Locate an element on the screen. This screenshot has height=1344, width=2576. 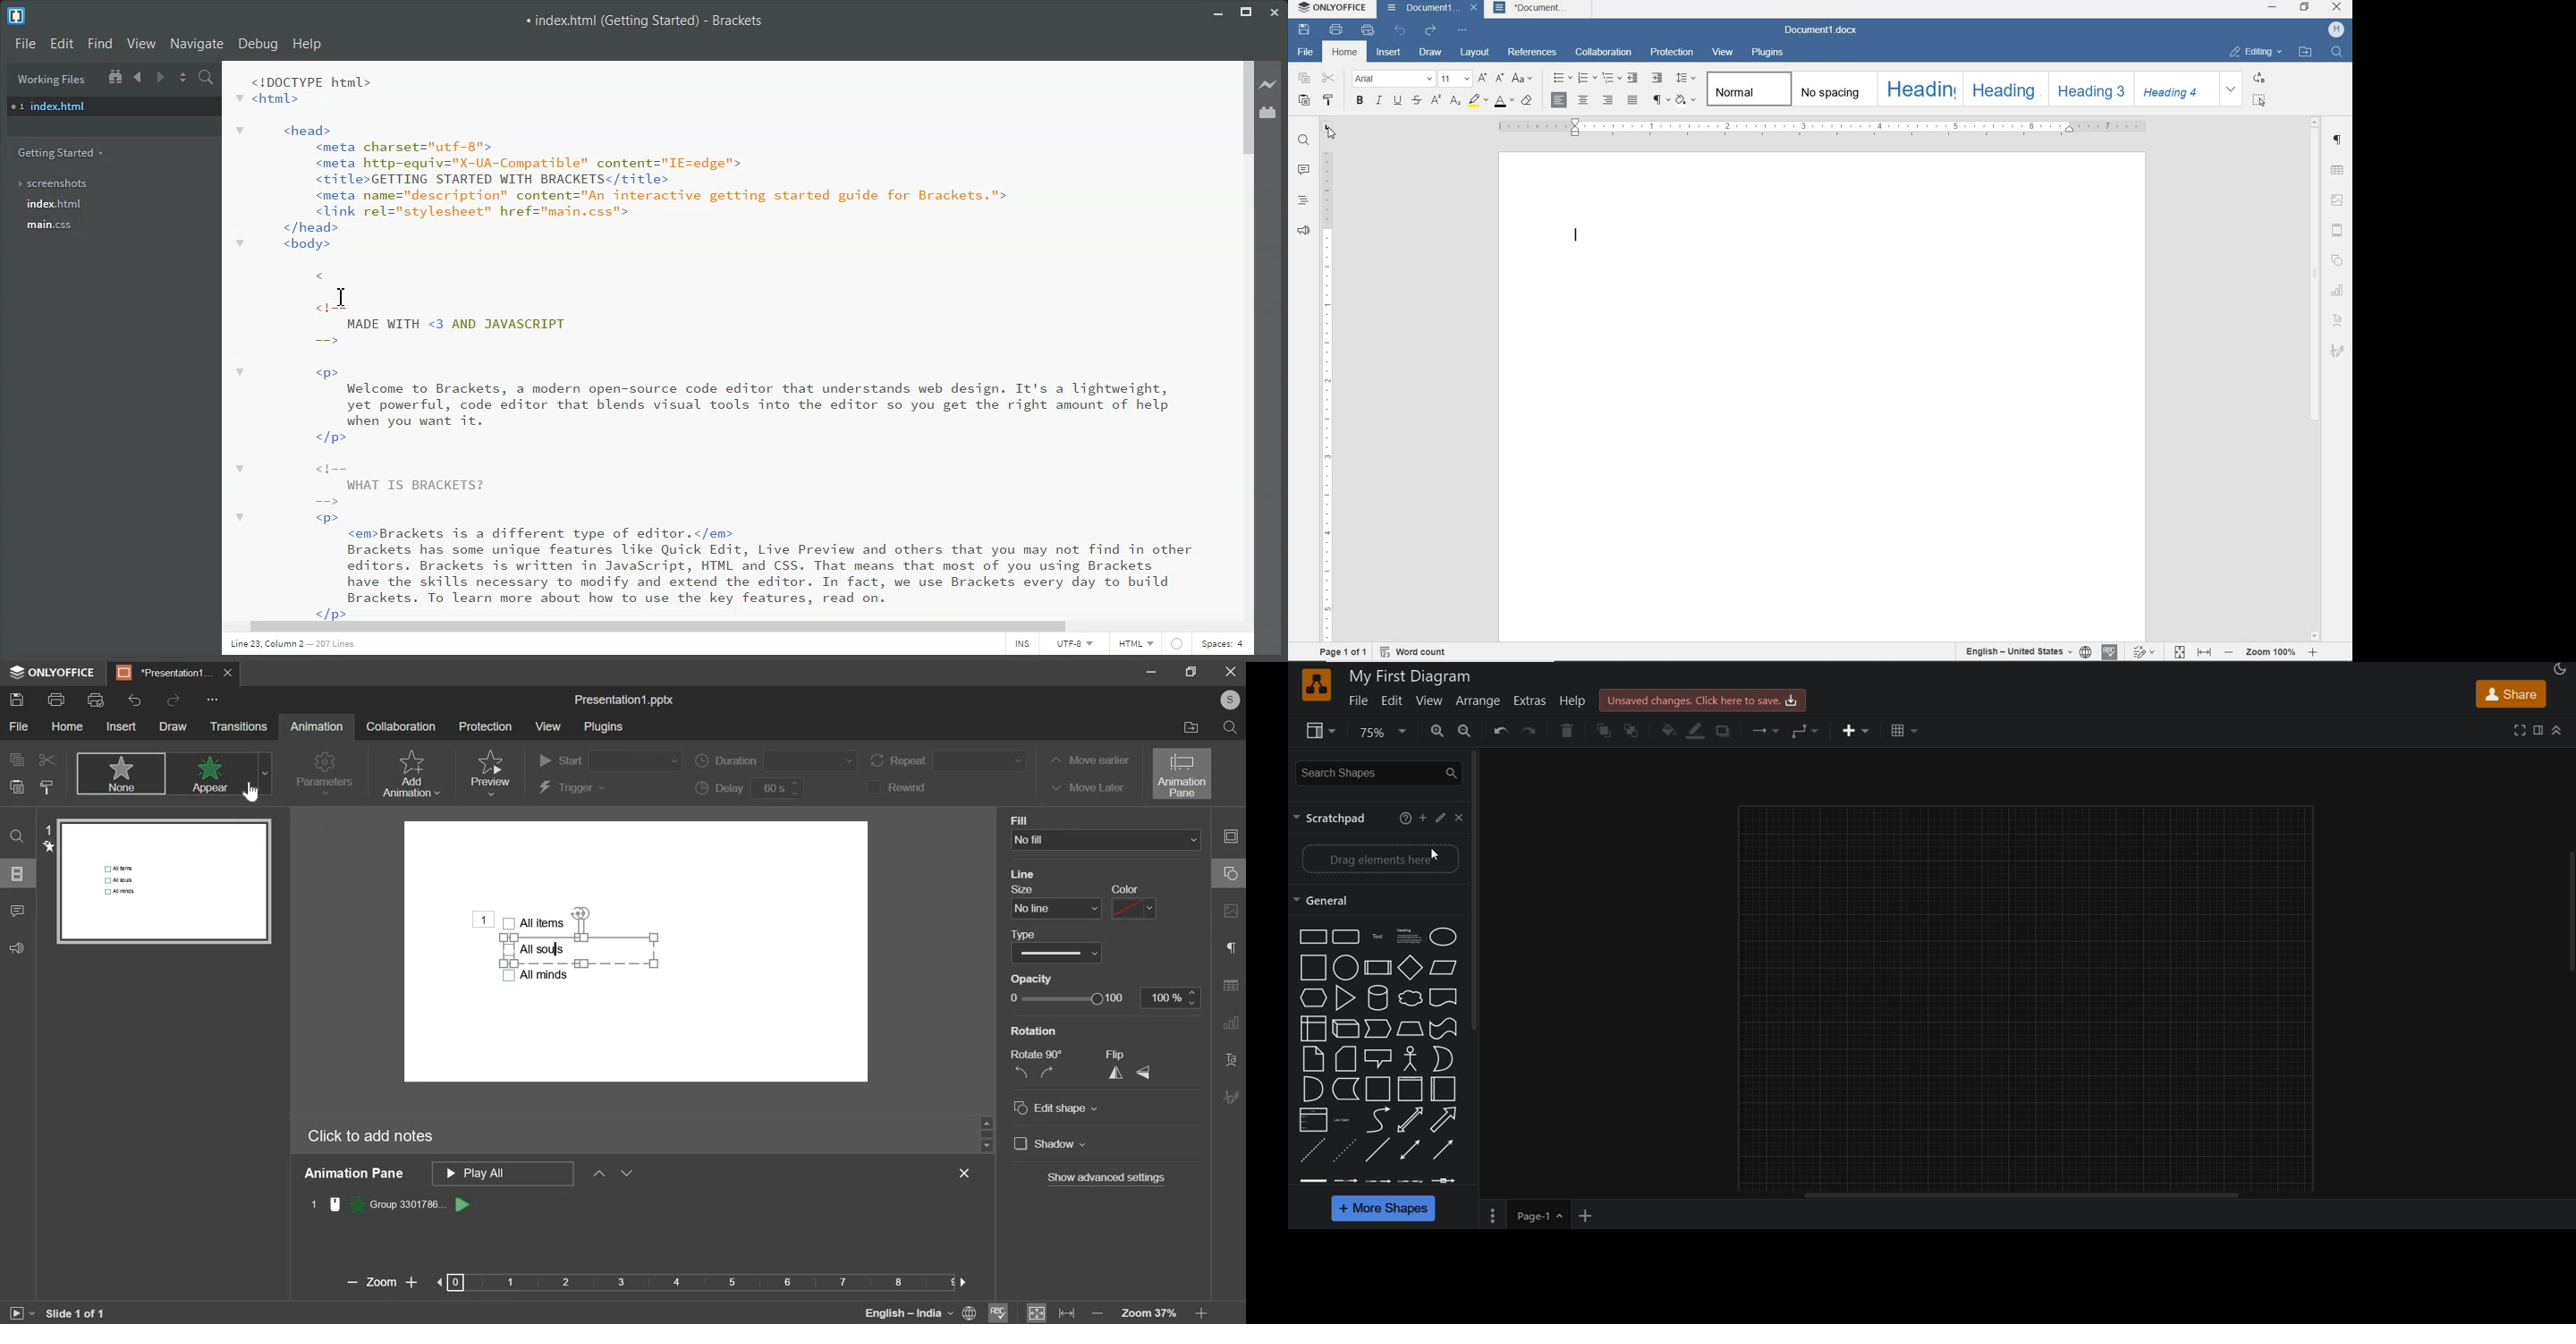
to front is located at coordinates (1605, 732).